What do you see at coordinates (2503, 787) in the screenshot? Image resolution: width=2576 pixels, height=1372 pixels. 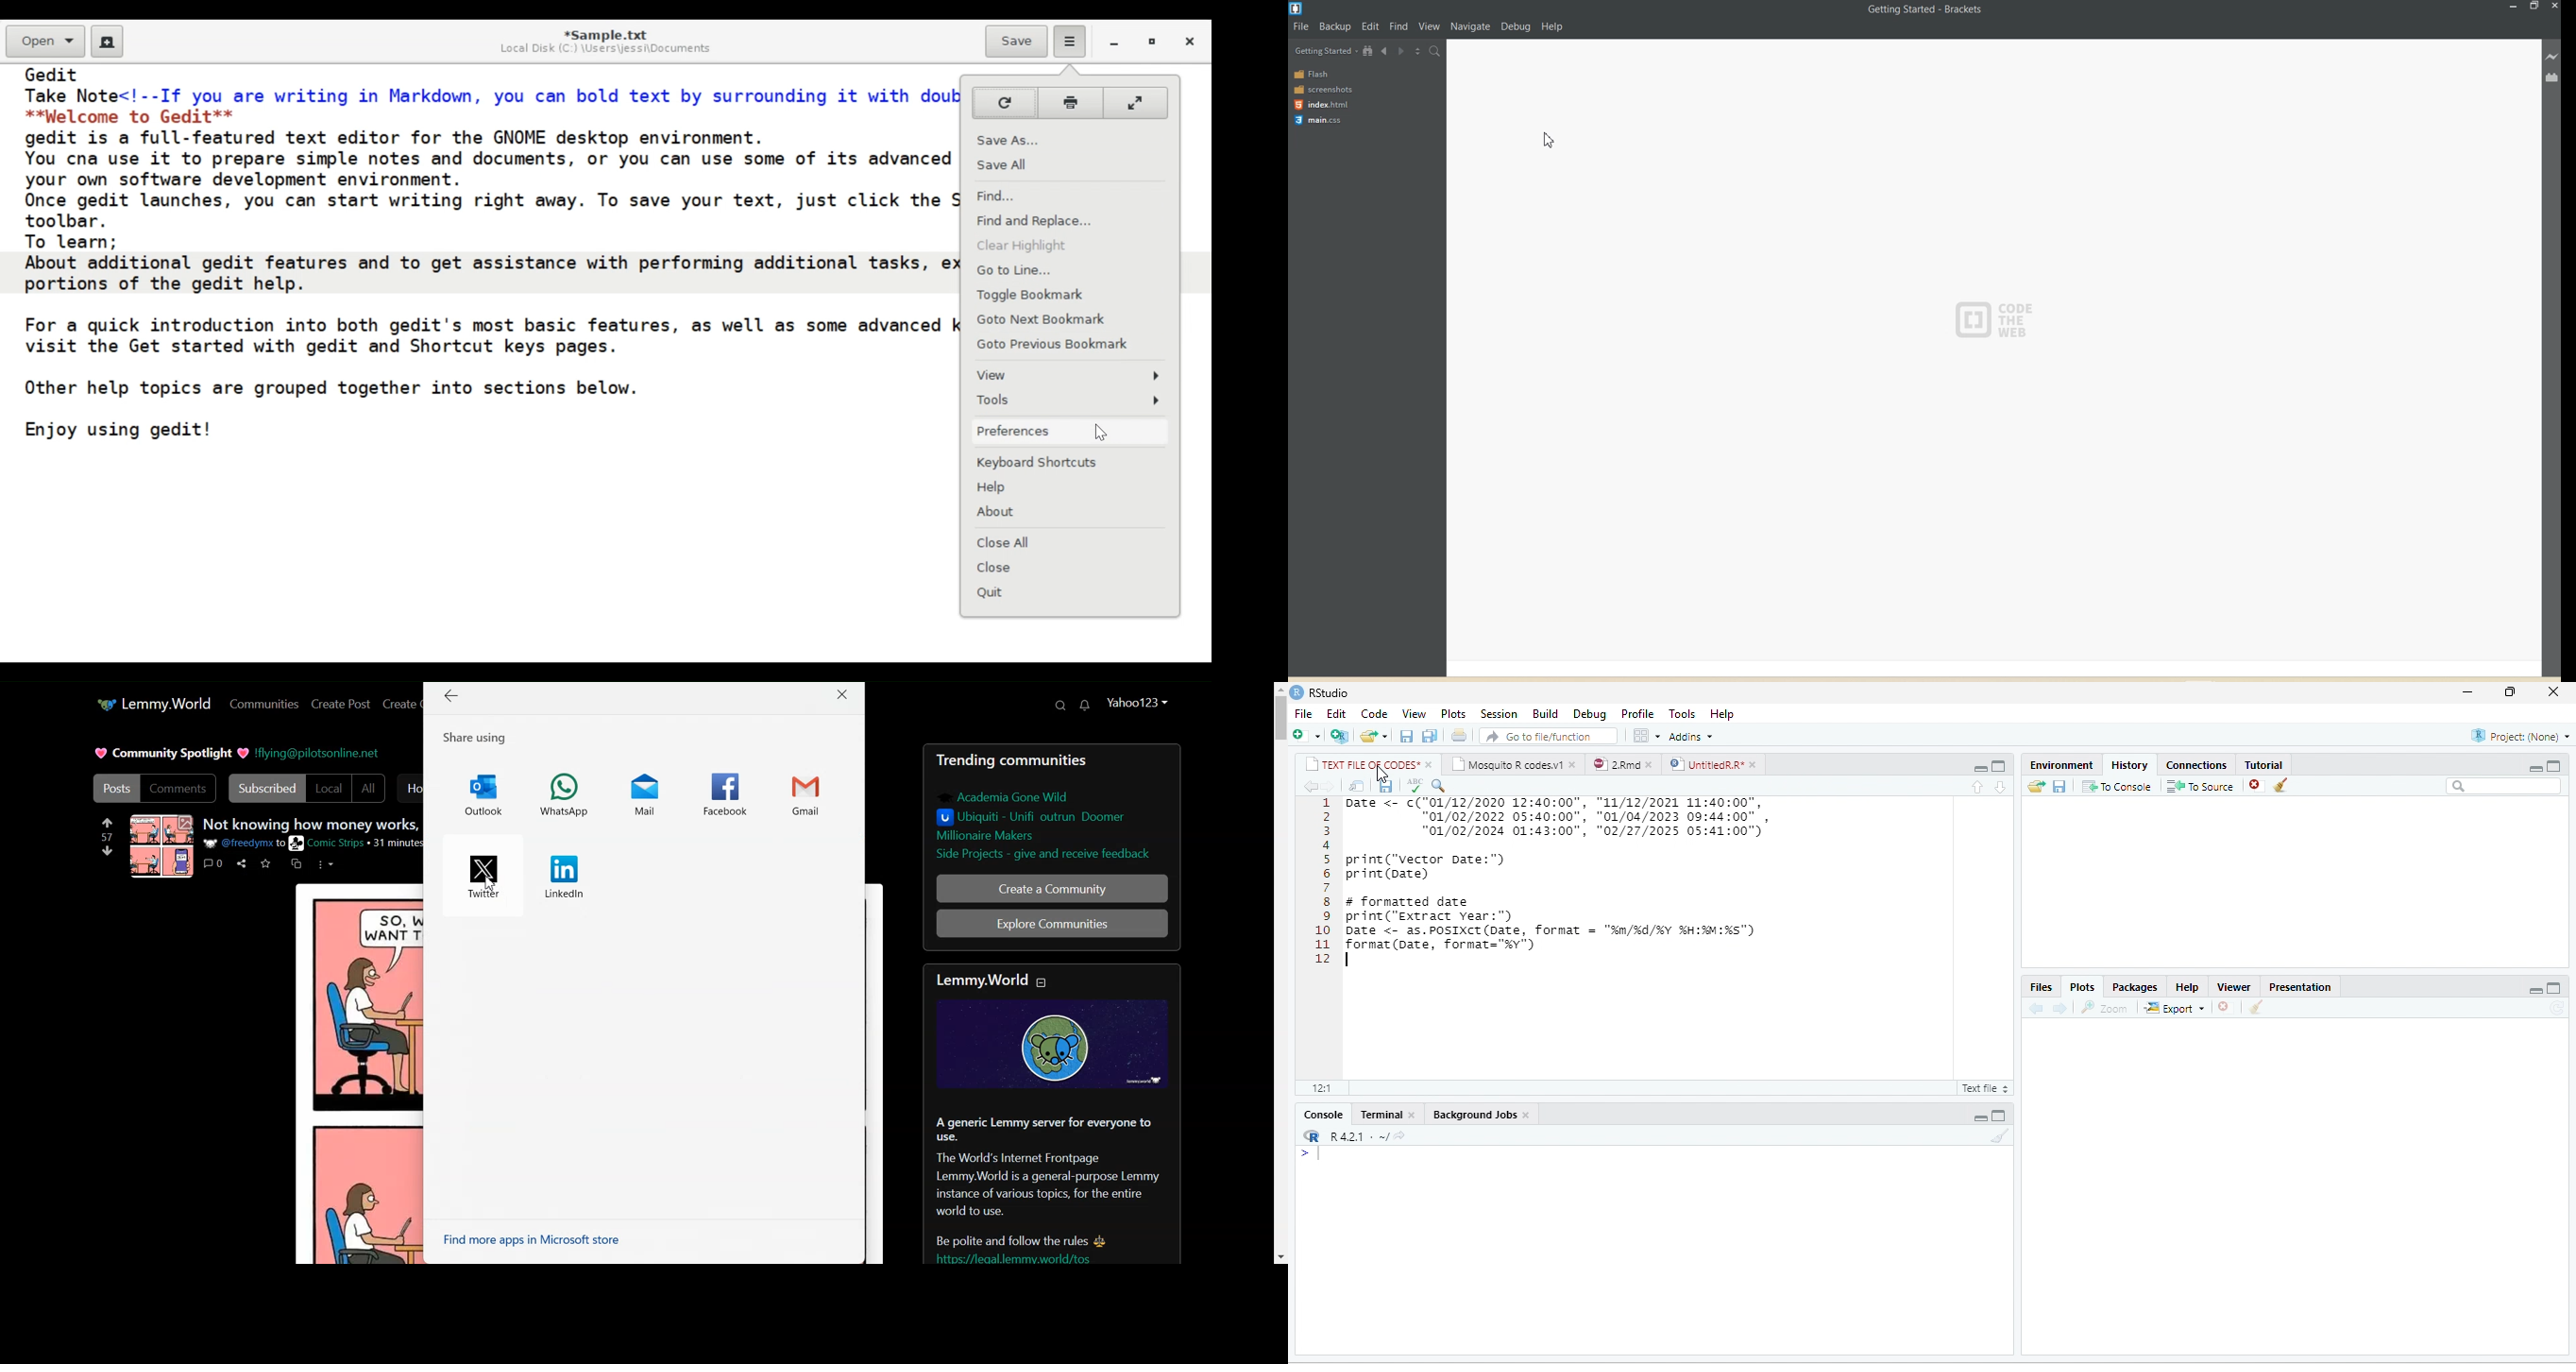 I see `search bar` at bounding box center [2503, 787].